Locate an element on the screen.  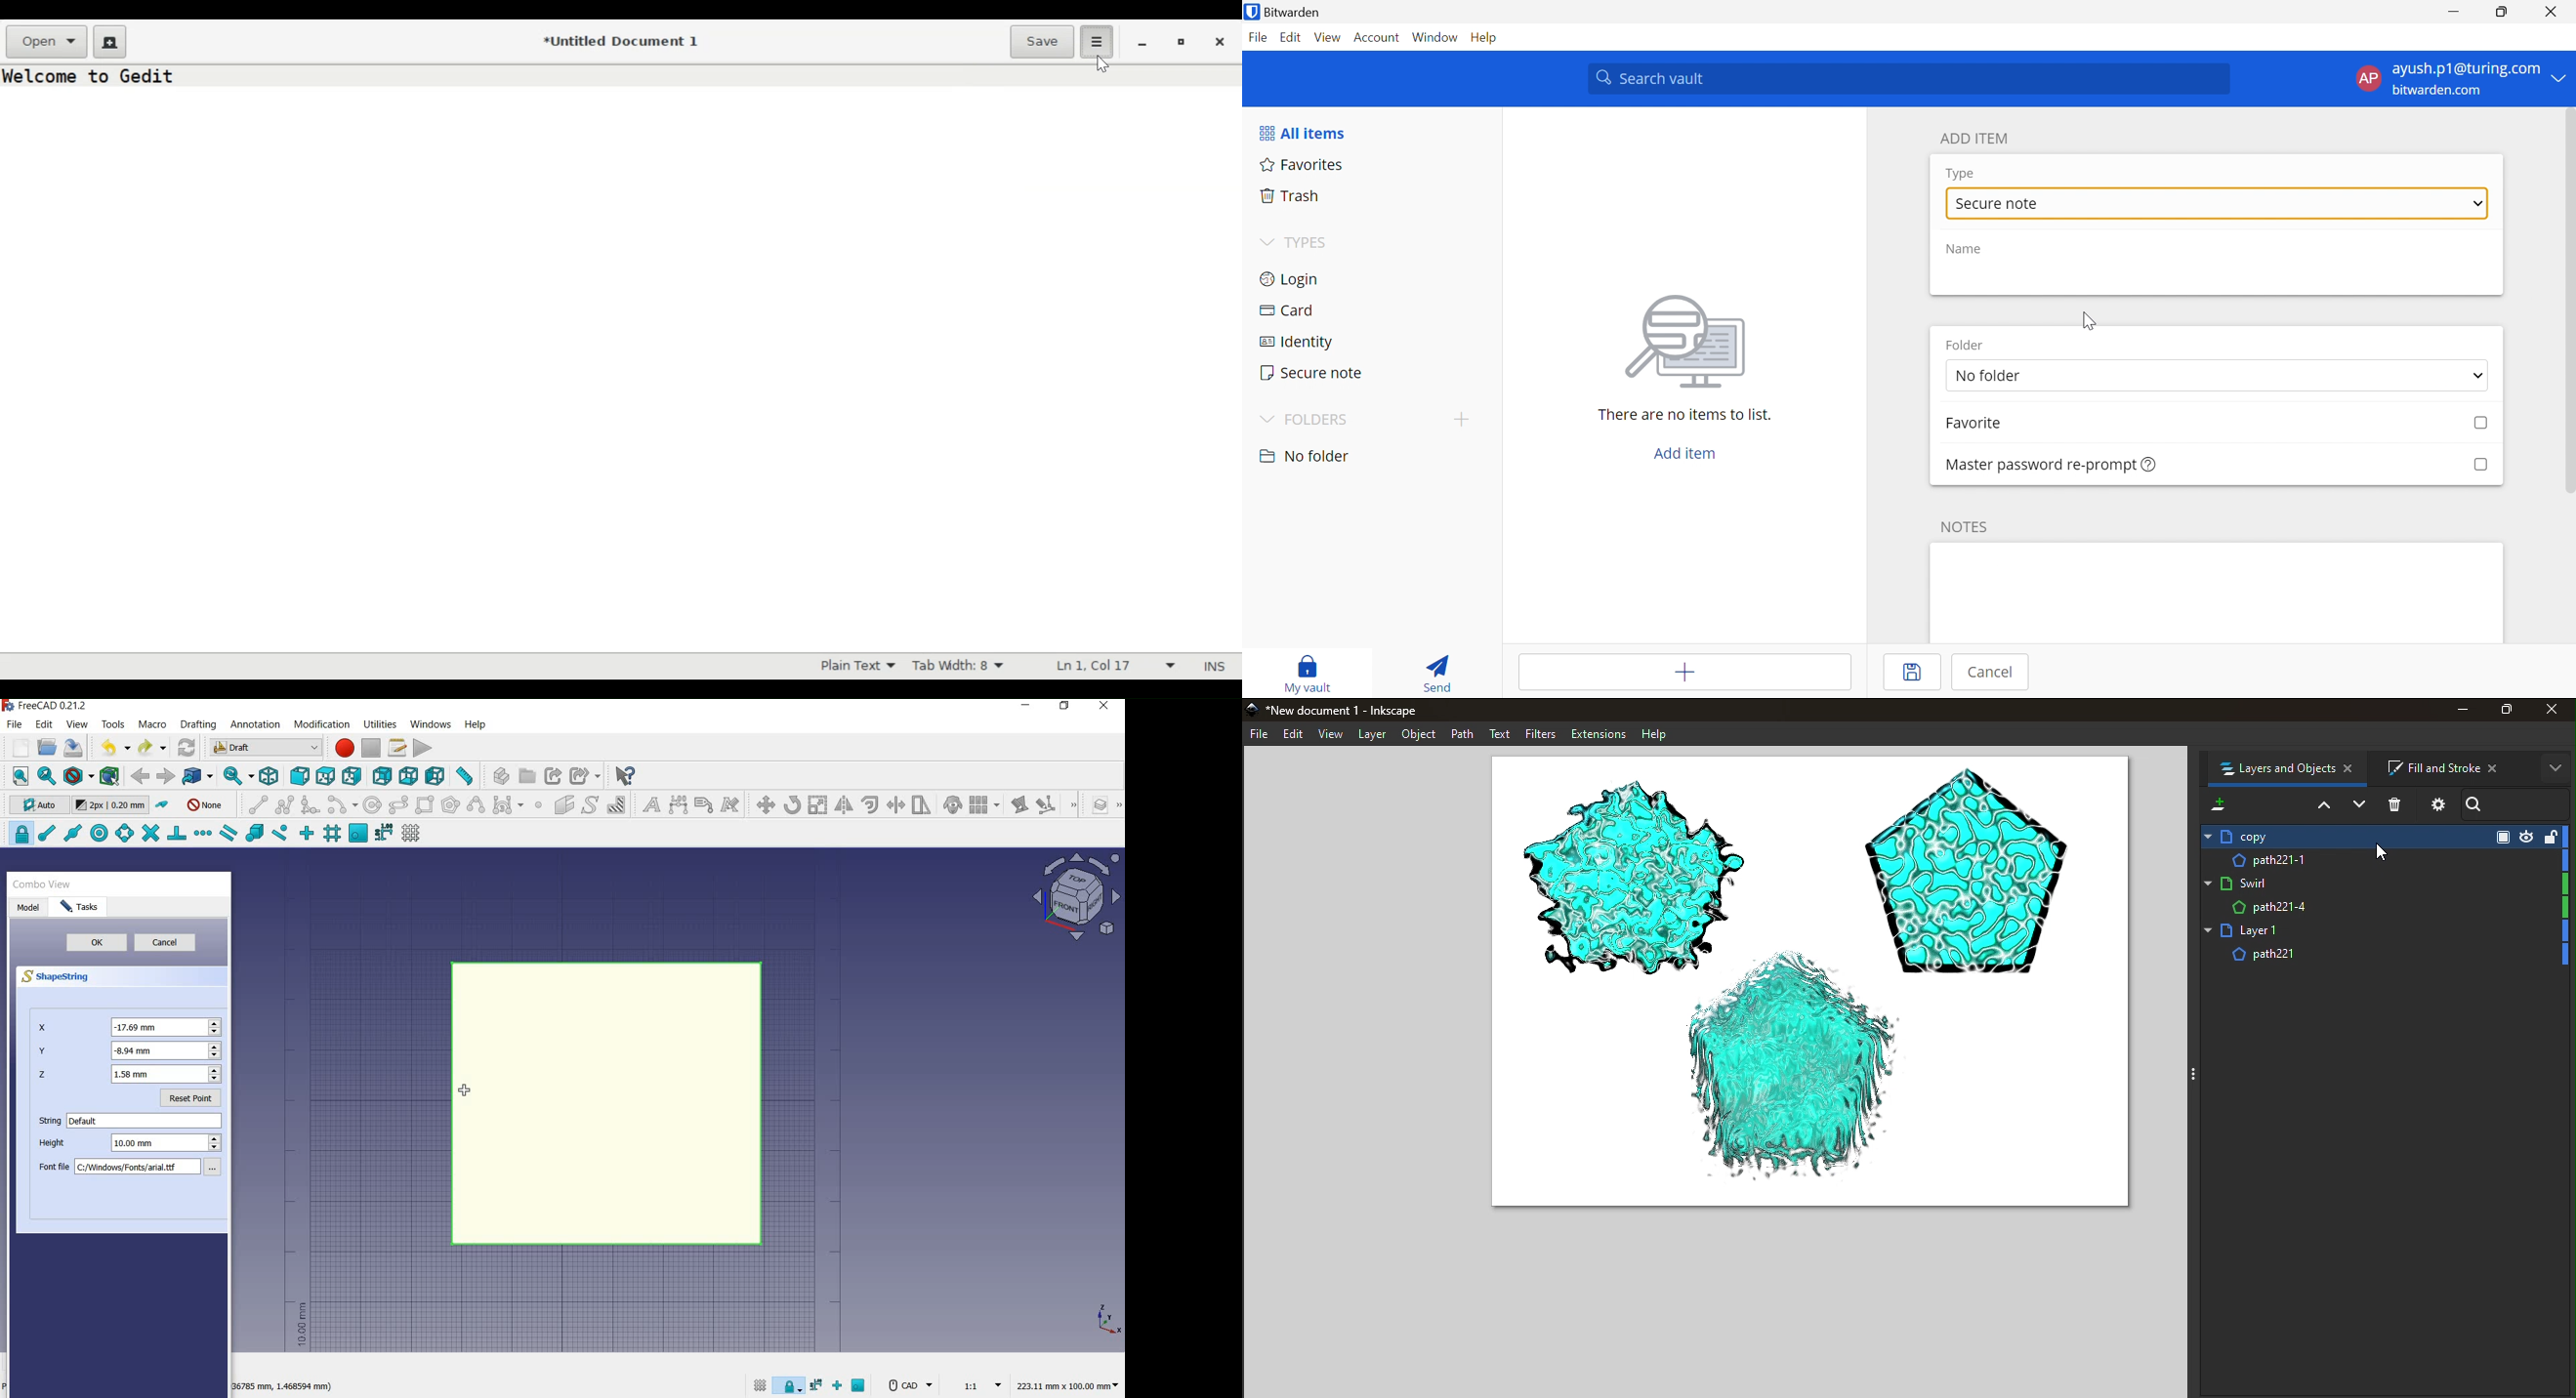
create a clone is located at coordinates (951, 806).